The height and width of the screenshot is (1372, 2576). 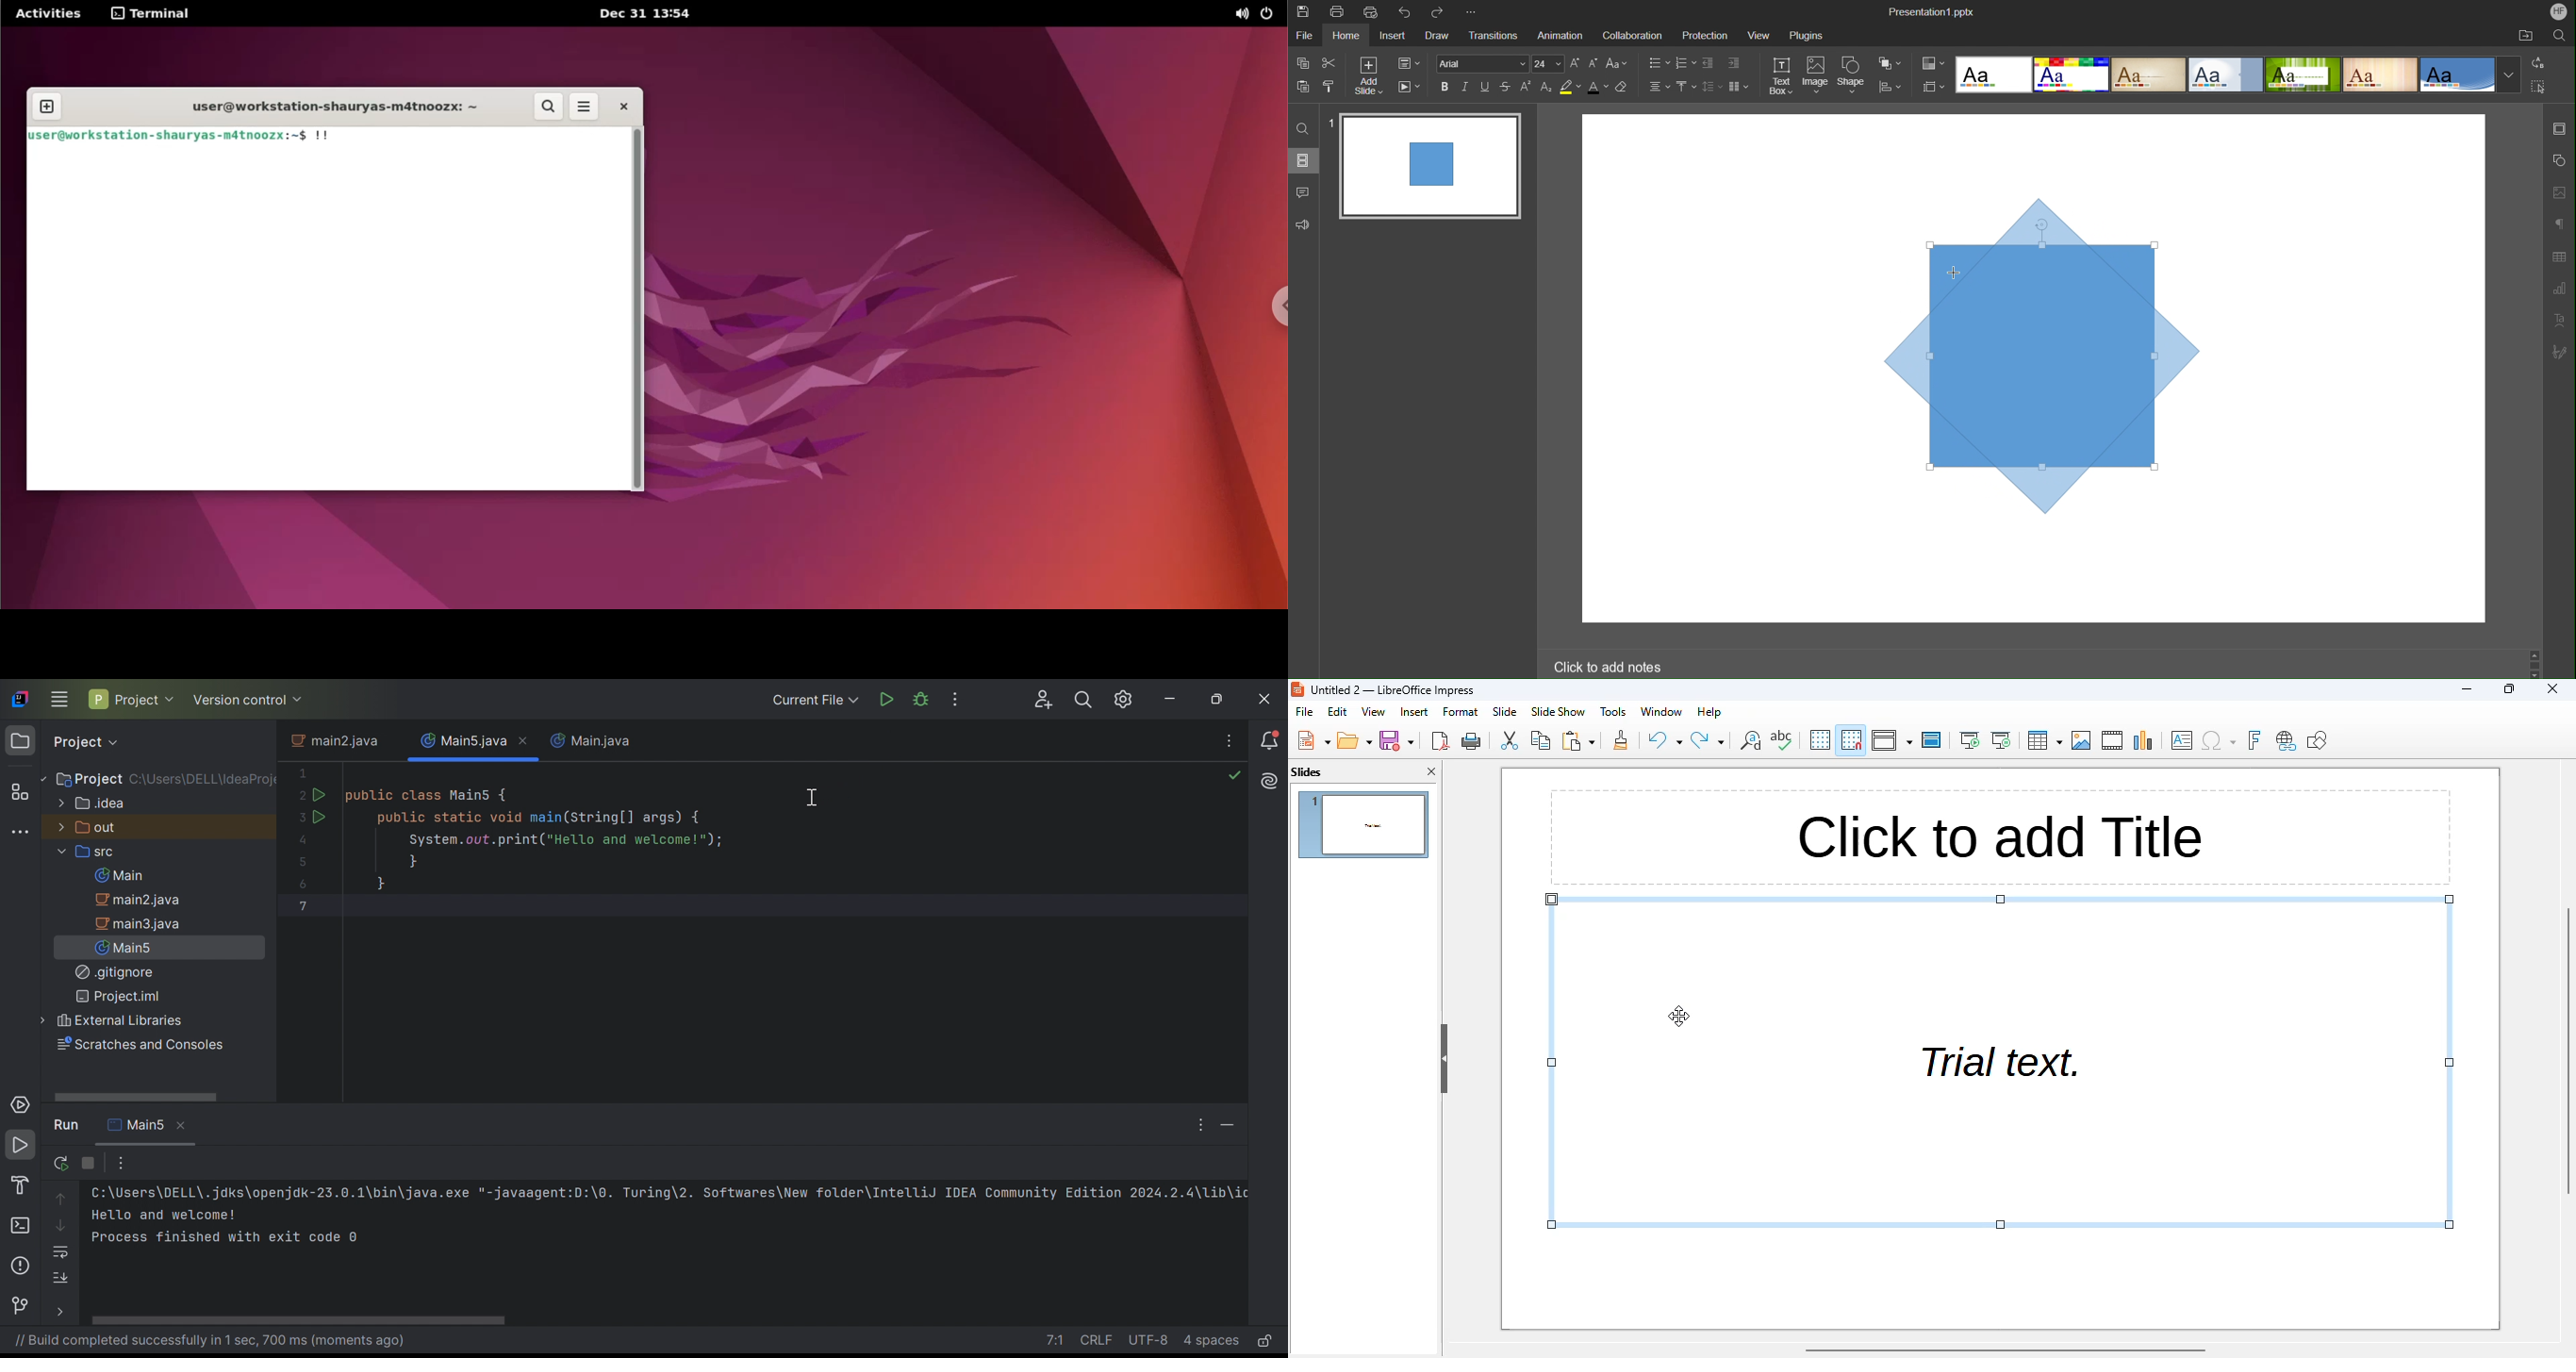 What do you see at coordinates (1739, 87) in the screenshot?
I see `Columns` at bounding box center [1739, 87].